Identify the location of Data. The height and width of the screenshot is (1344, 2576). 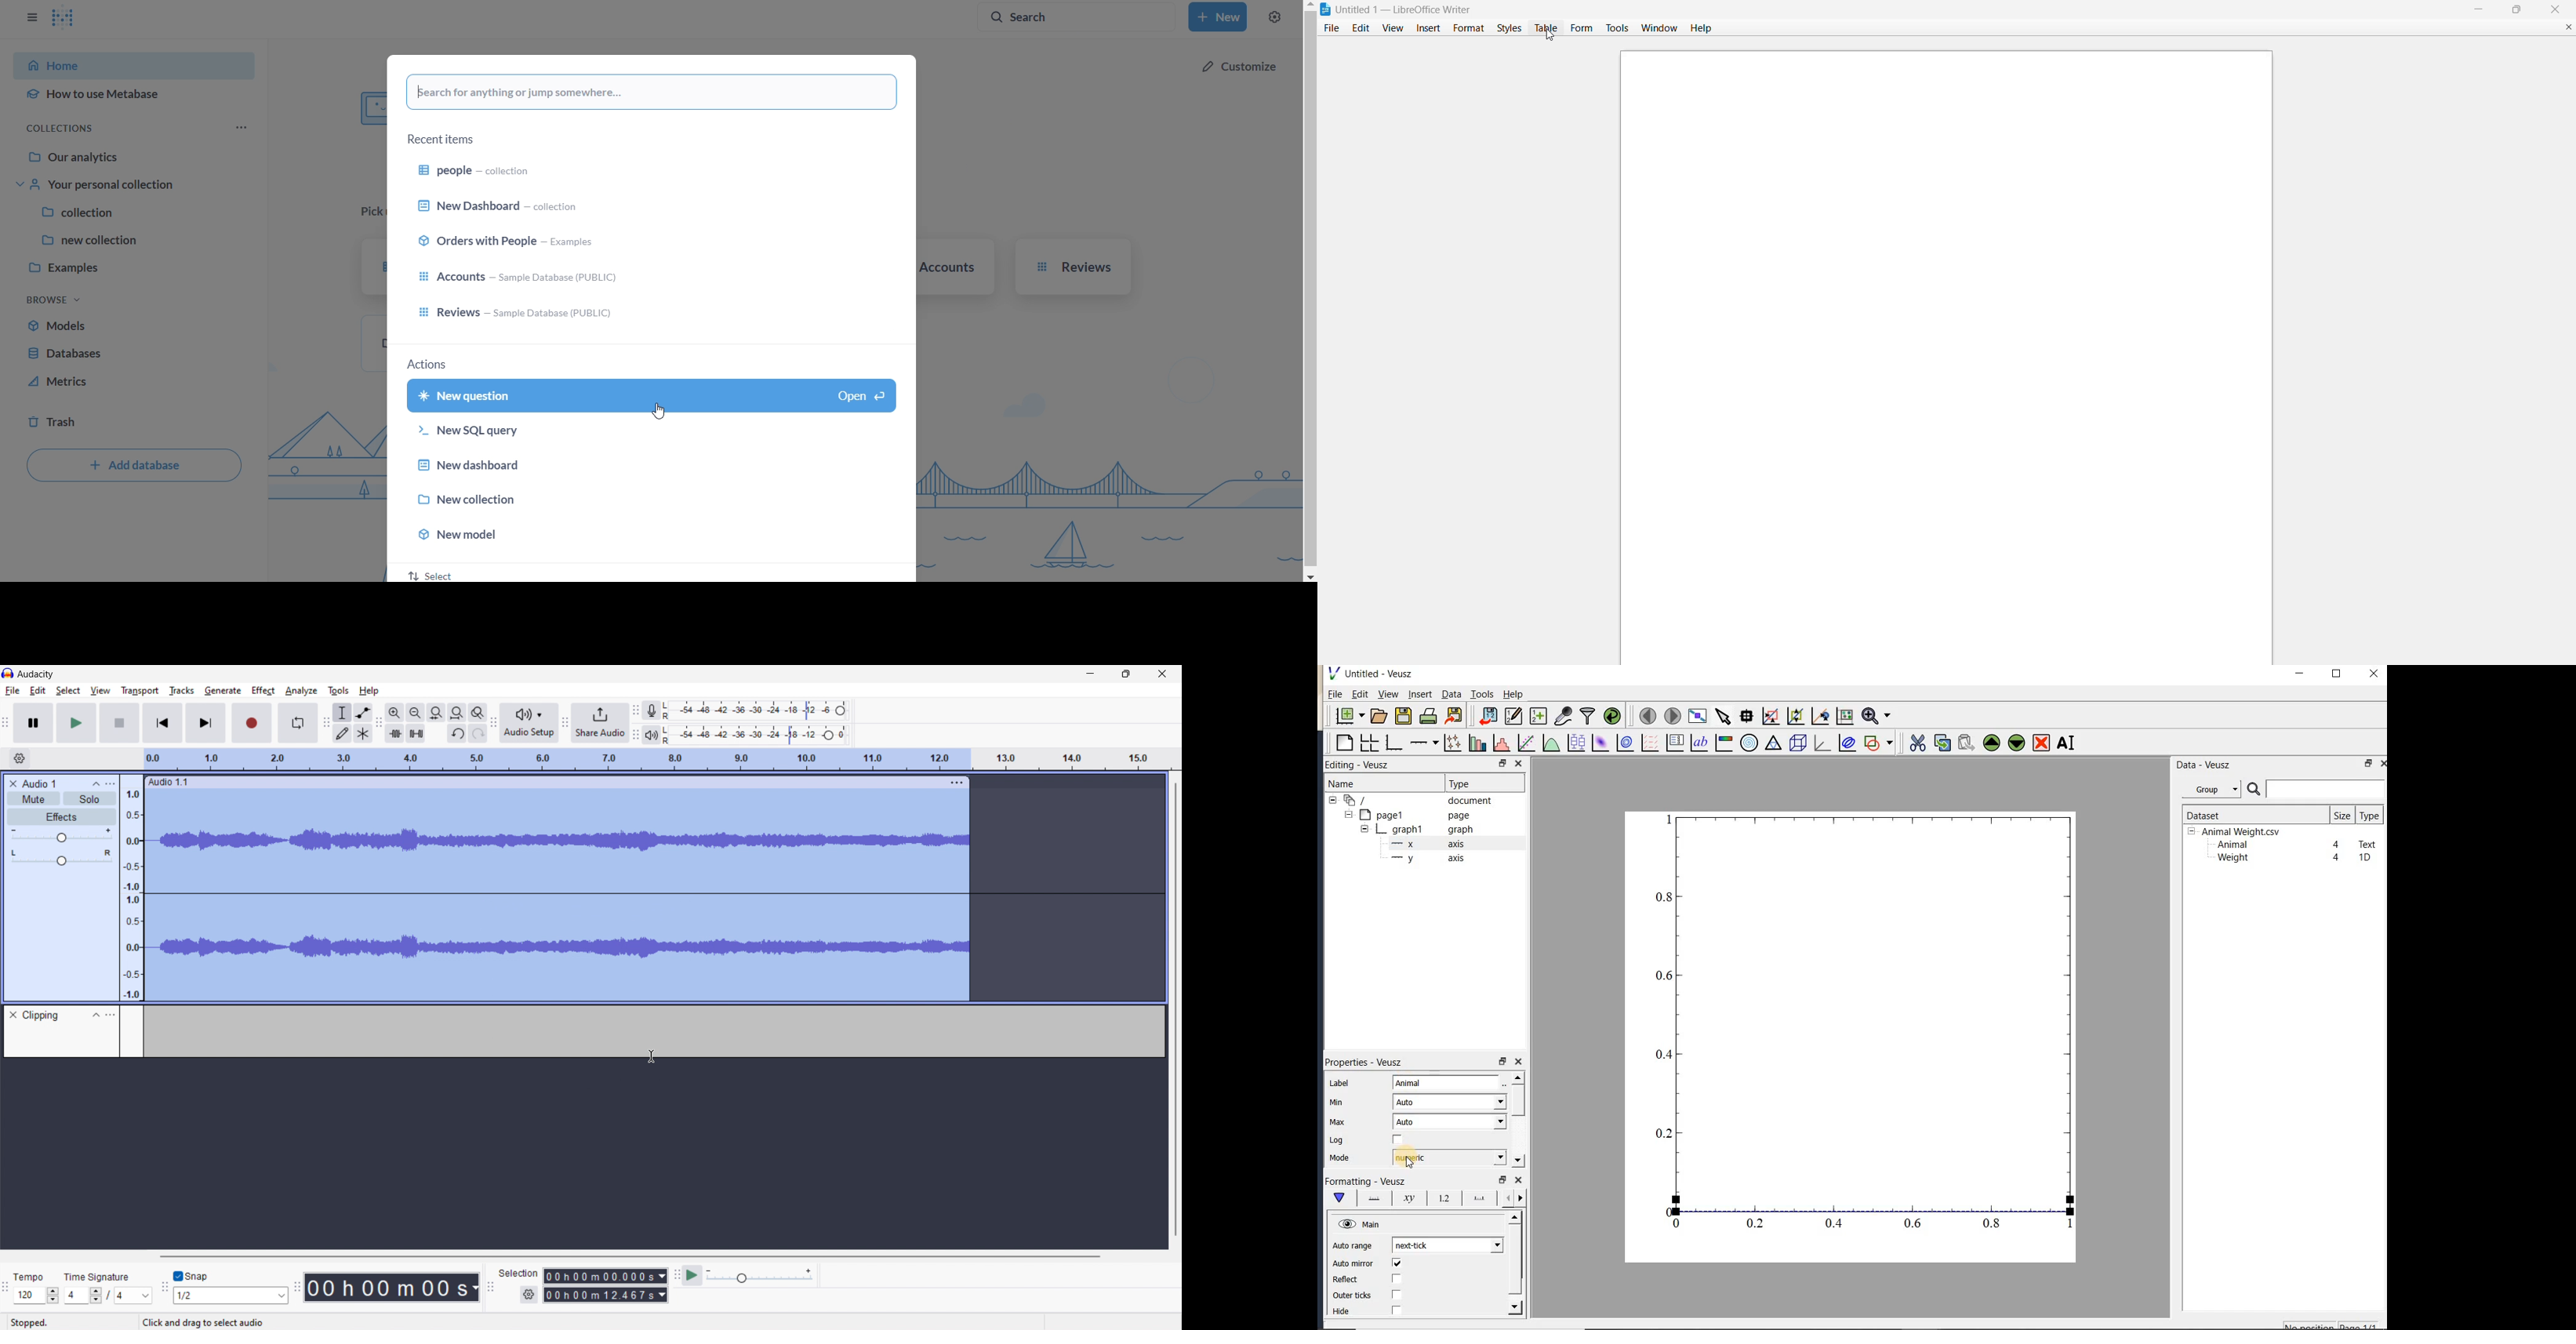
(1451, 694).